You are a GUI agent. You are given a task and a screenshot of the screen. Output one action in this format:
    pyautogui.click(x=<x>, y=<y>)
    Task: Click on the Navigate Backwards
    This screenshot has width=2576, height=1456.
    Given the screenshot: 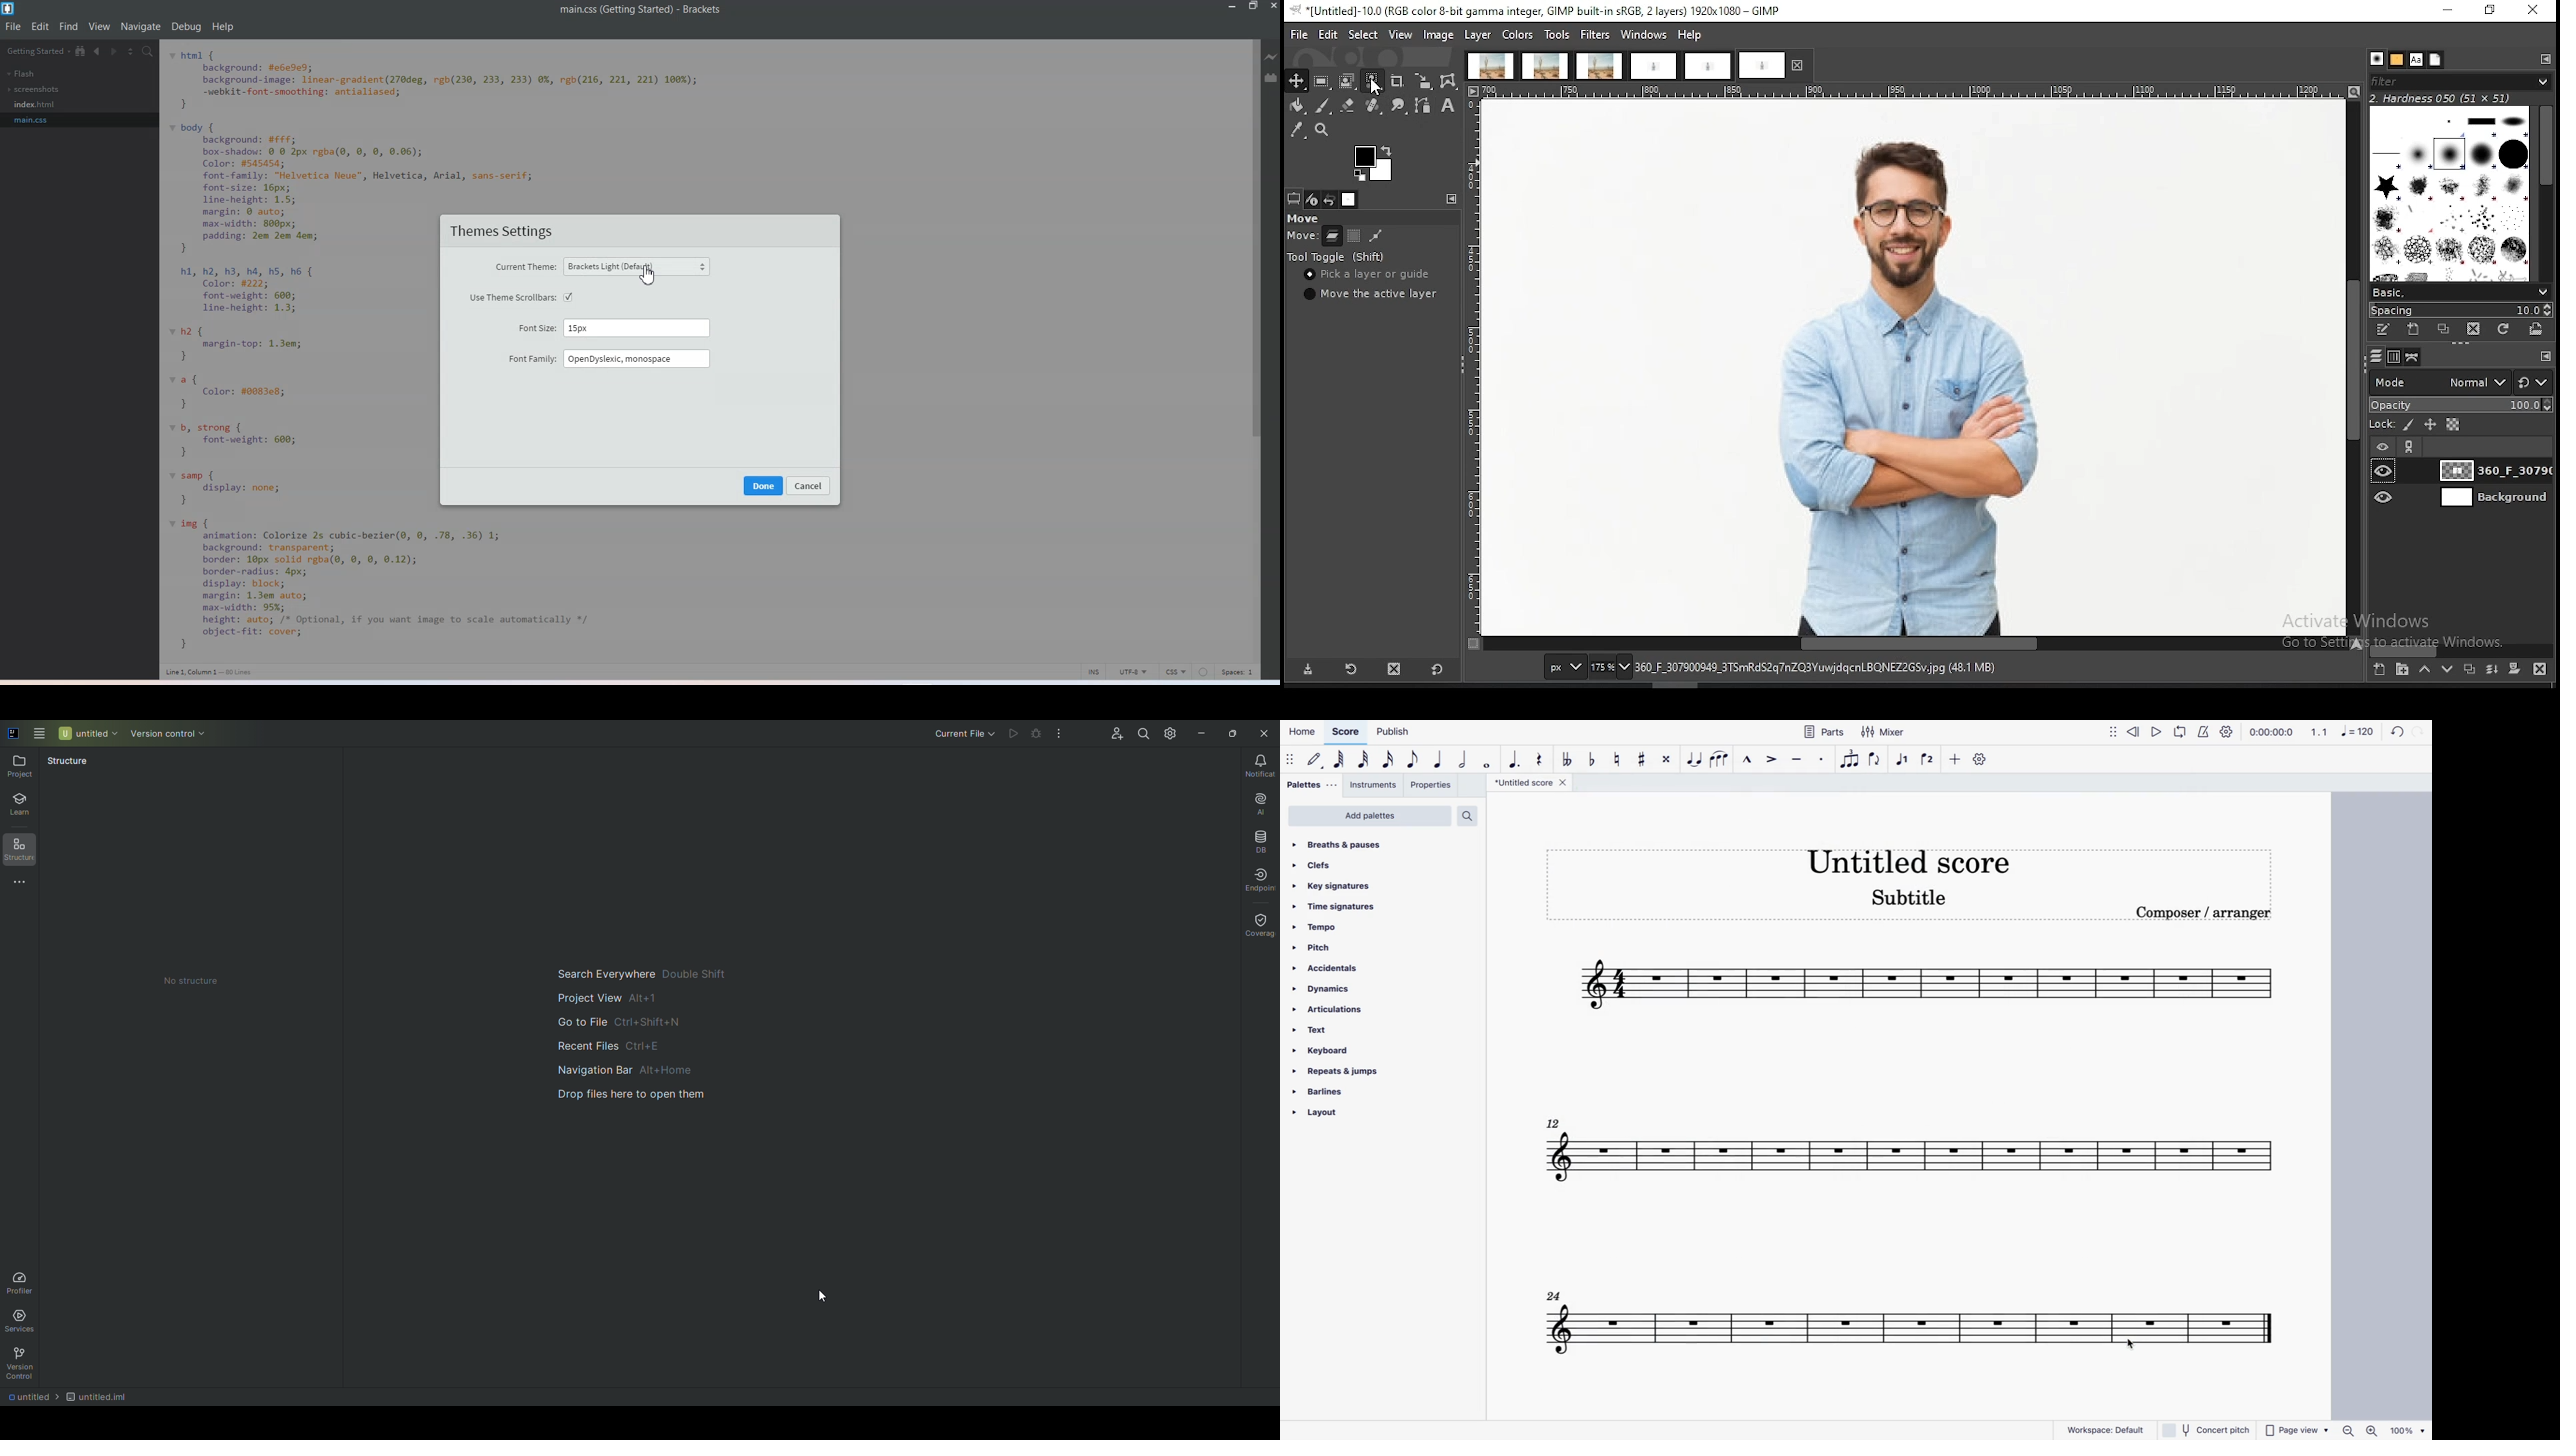 What is the action you would take?
    pyautogui.click(x=96, y=52)
    